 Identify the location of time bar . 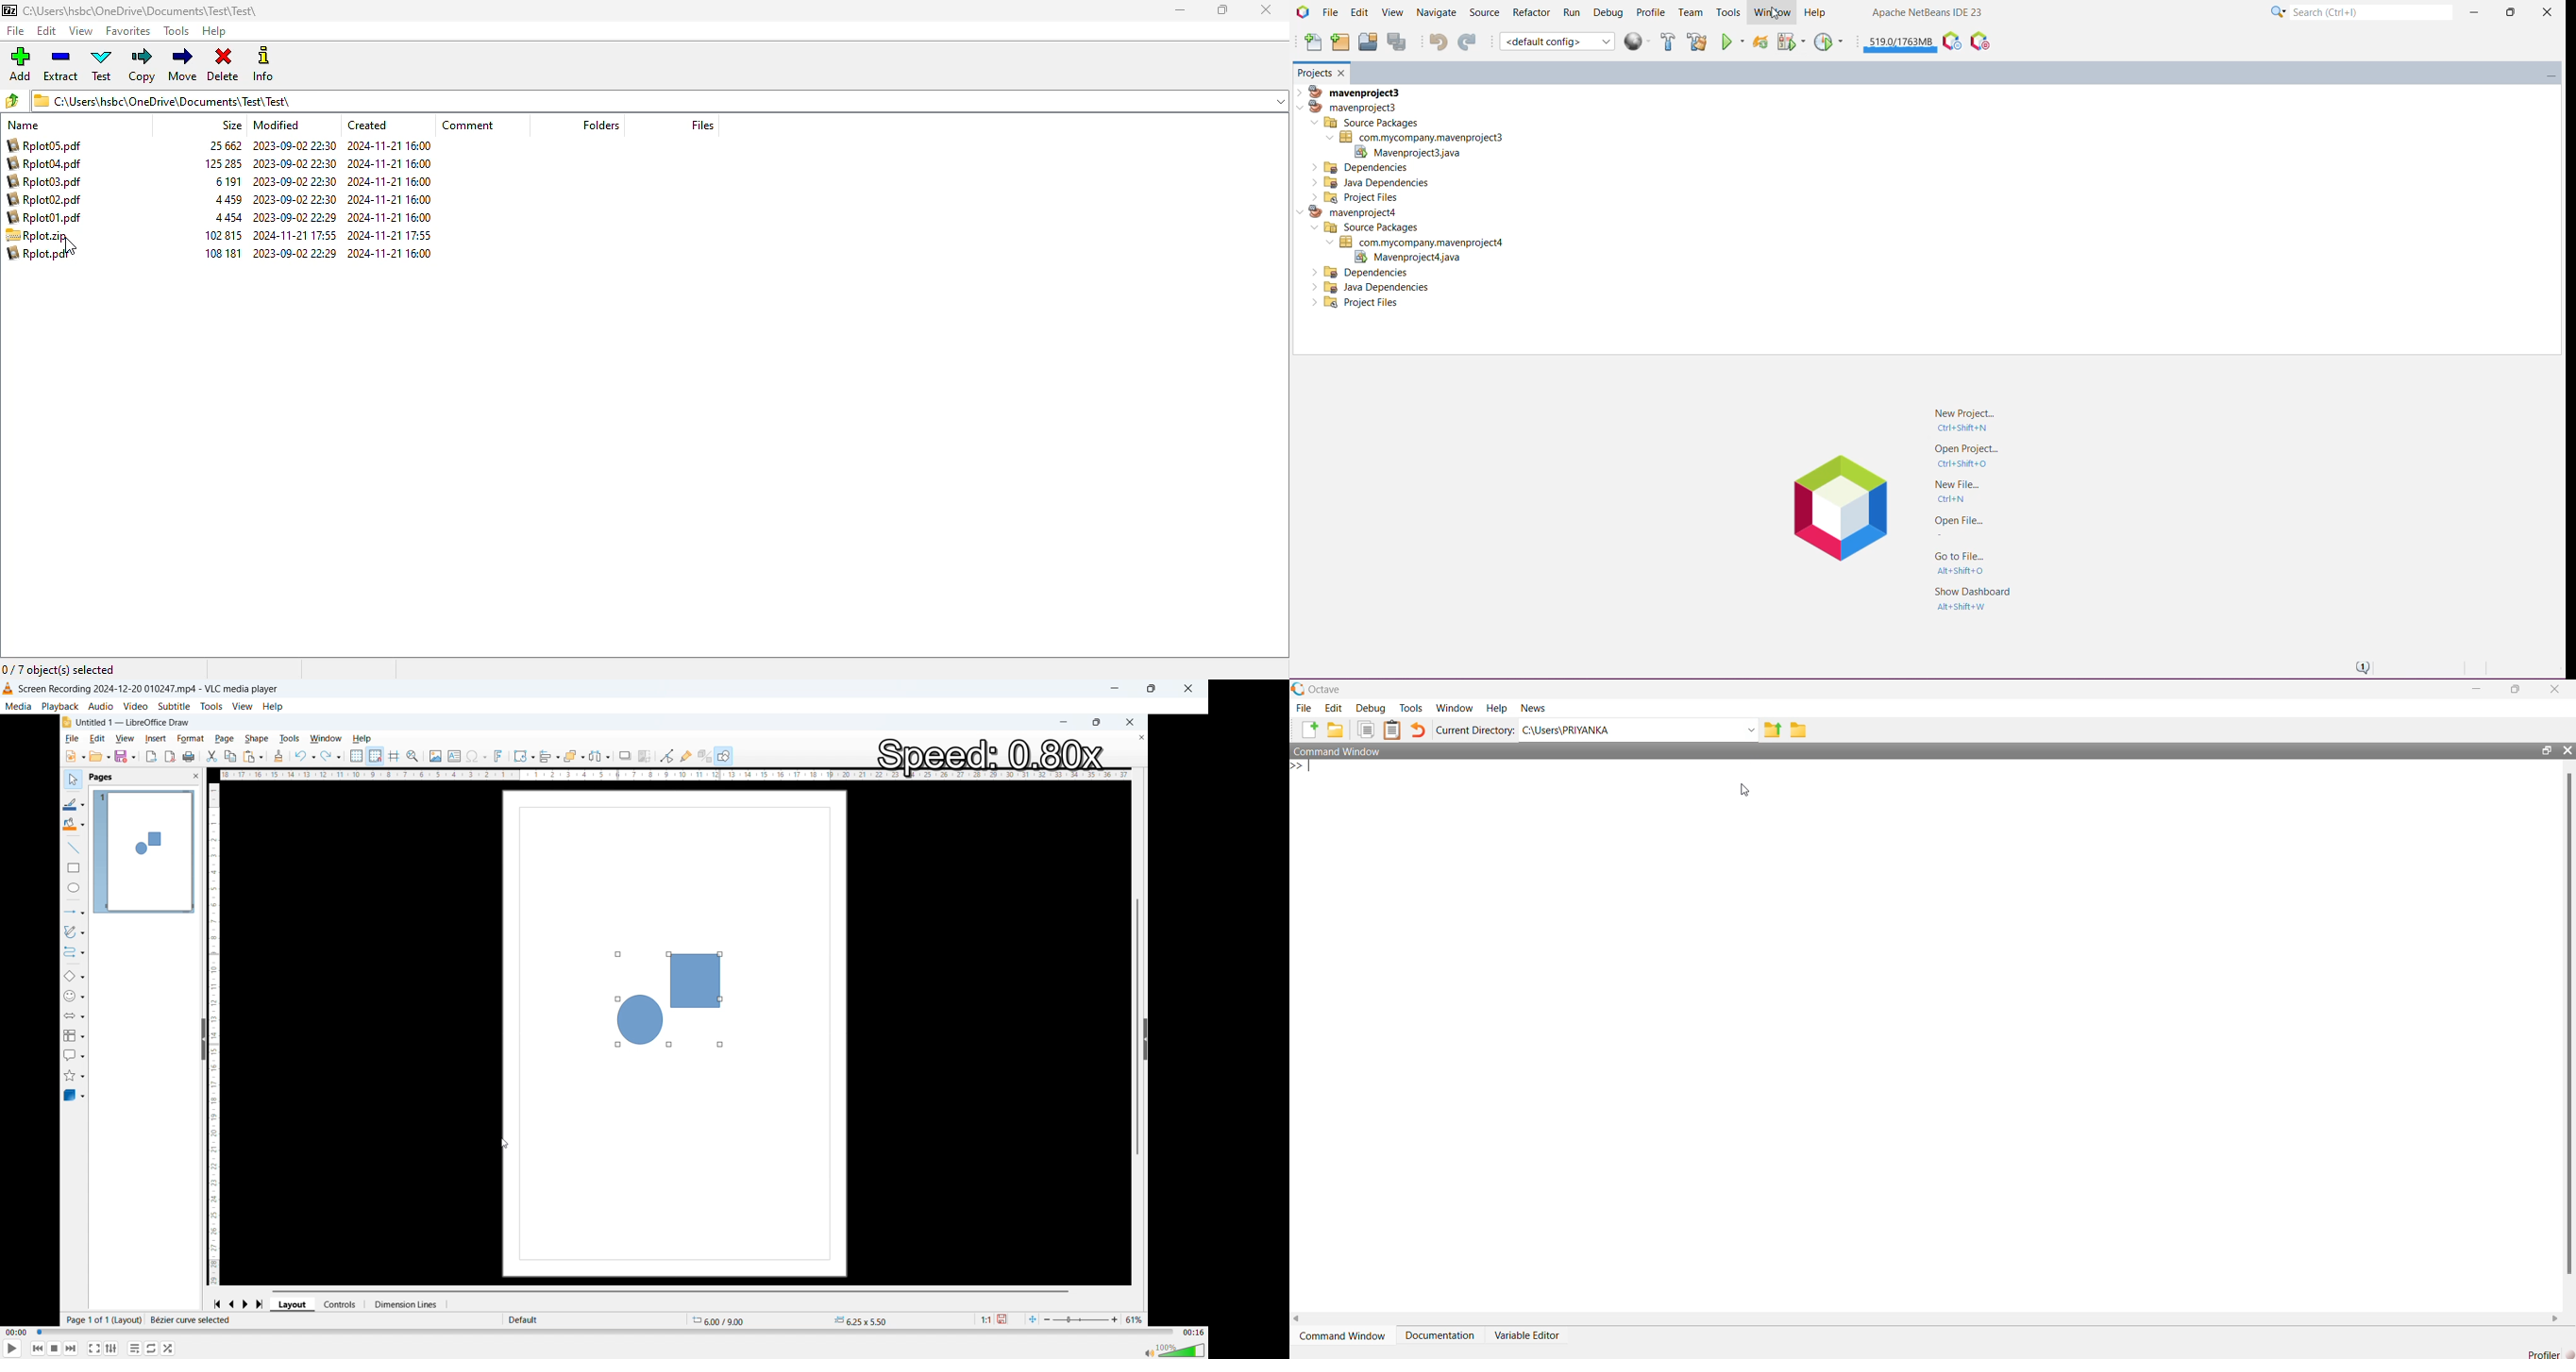
(605, 1332).